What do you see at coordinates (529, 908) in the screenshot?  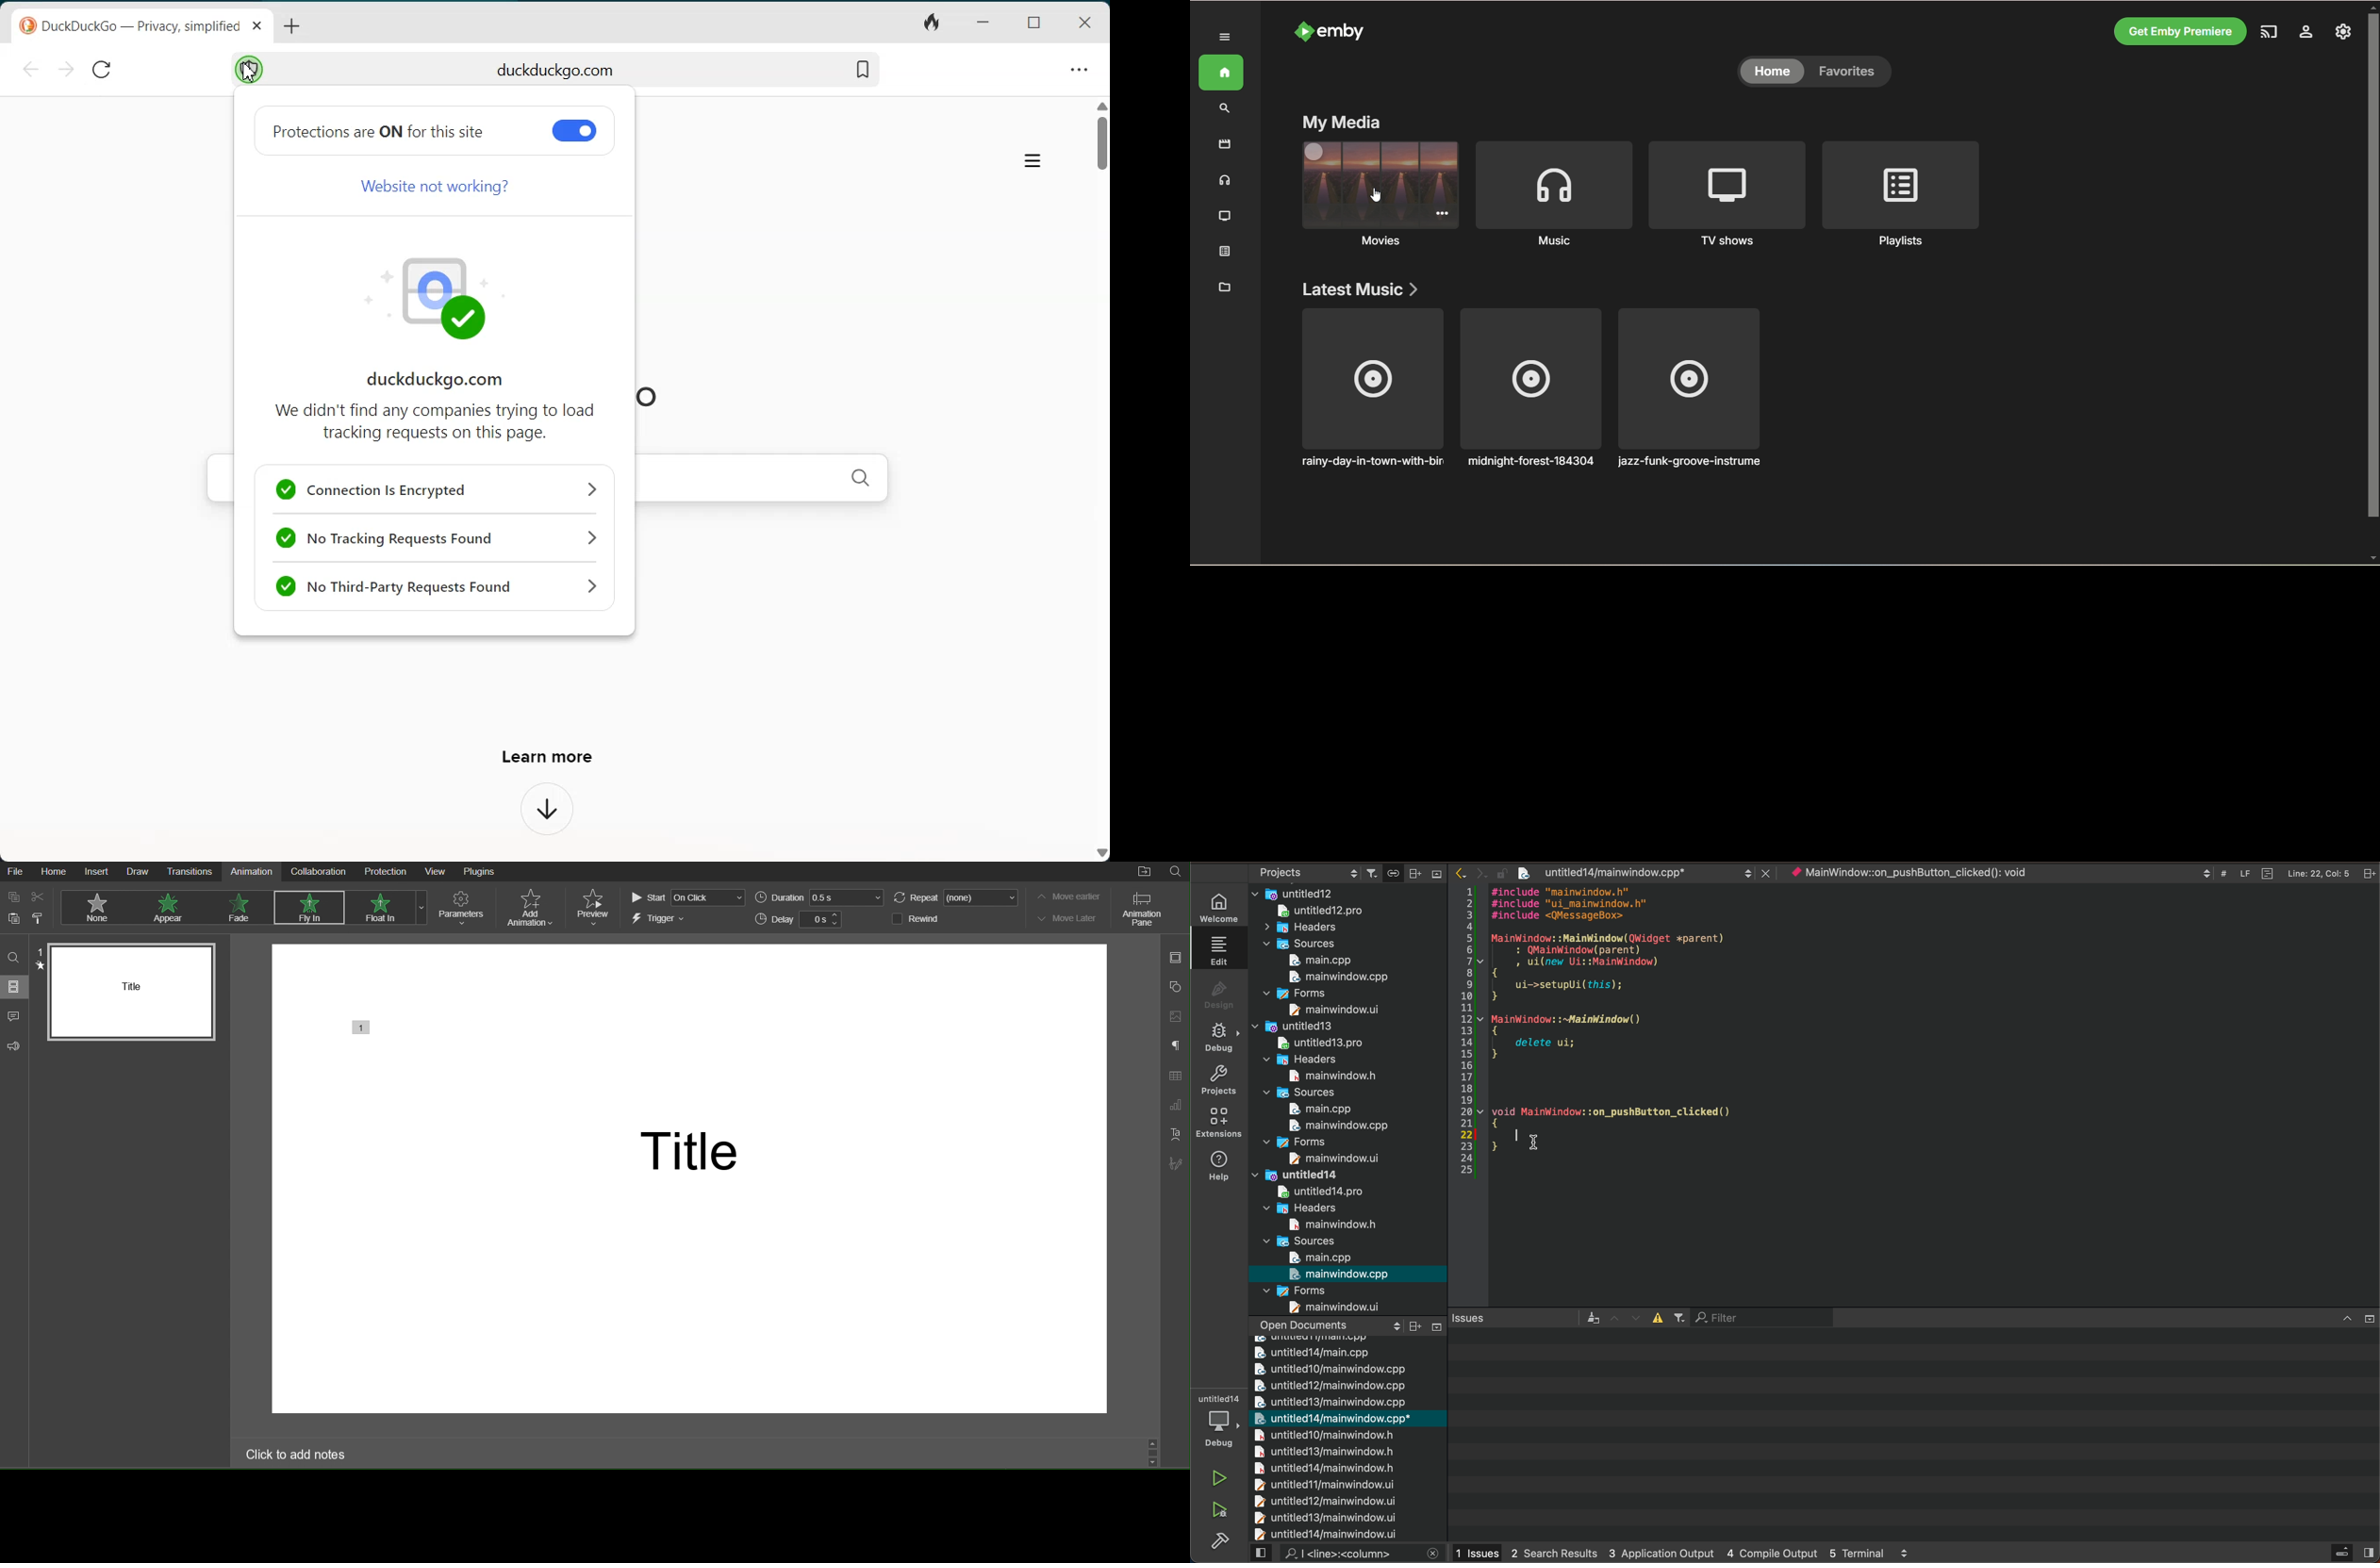 I see `Add Animation` at bounding box center [529, 908].